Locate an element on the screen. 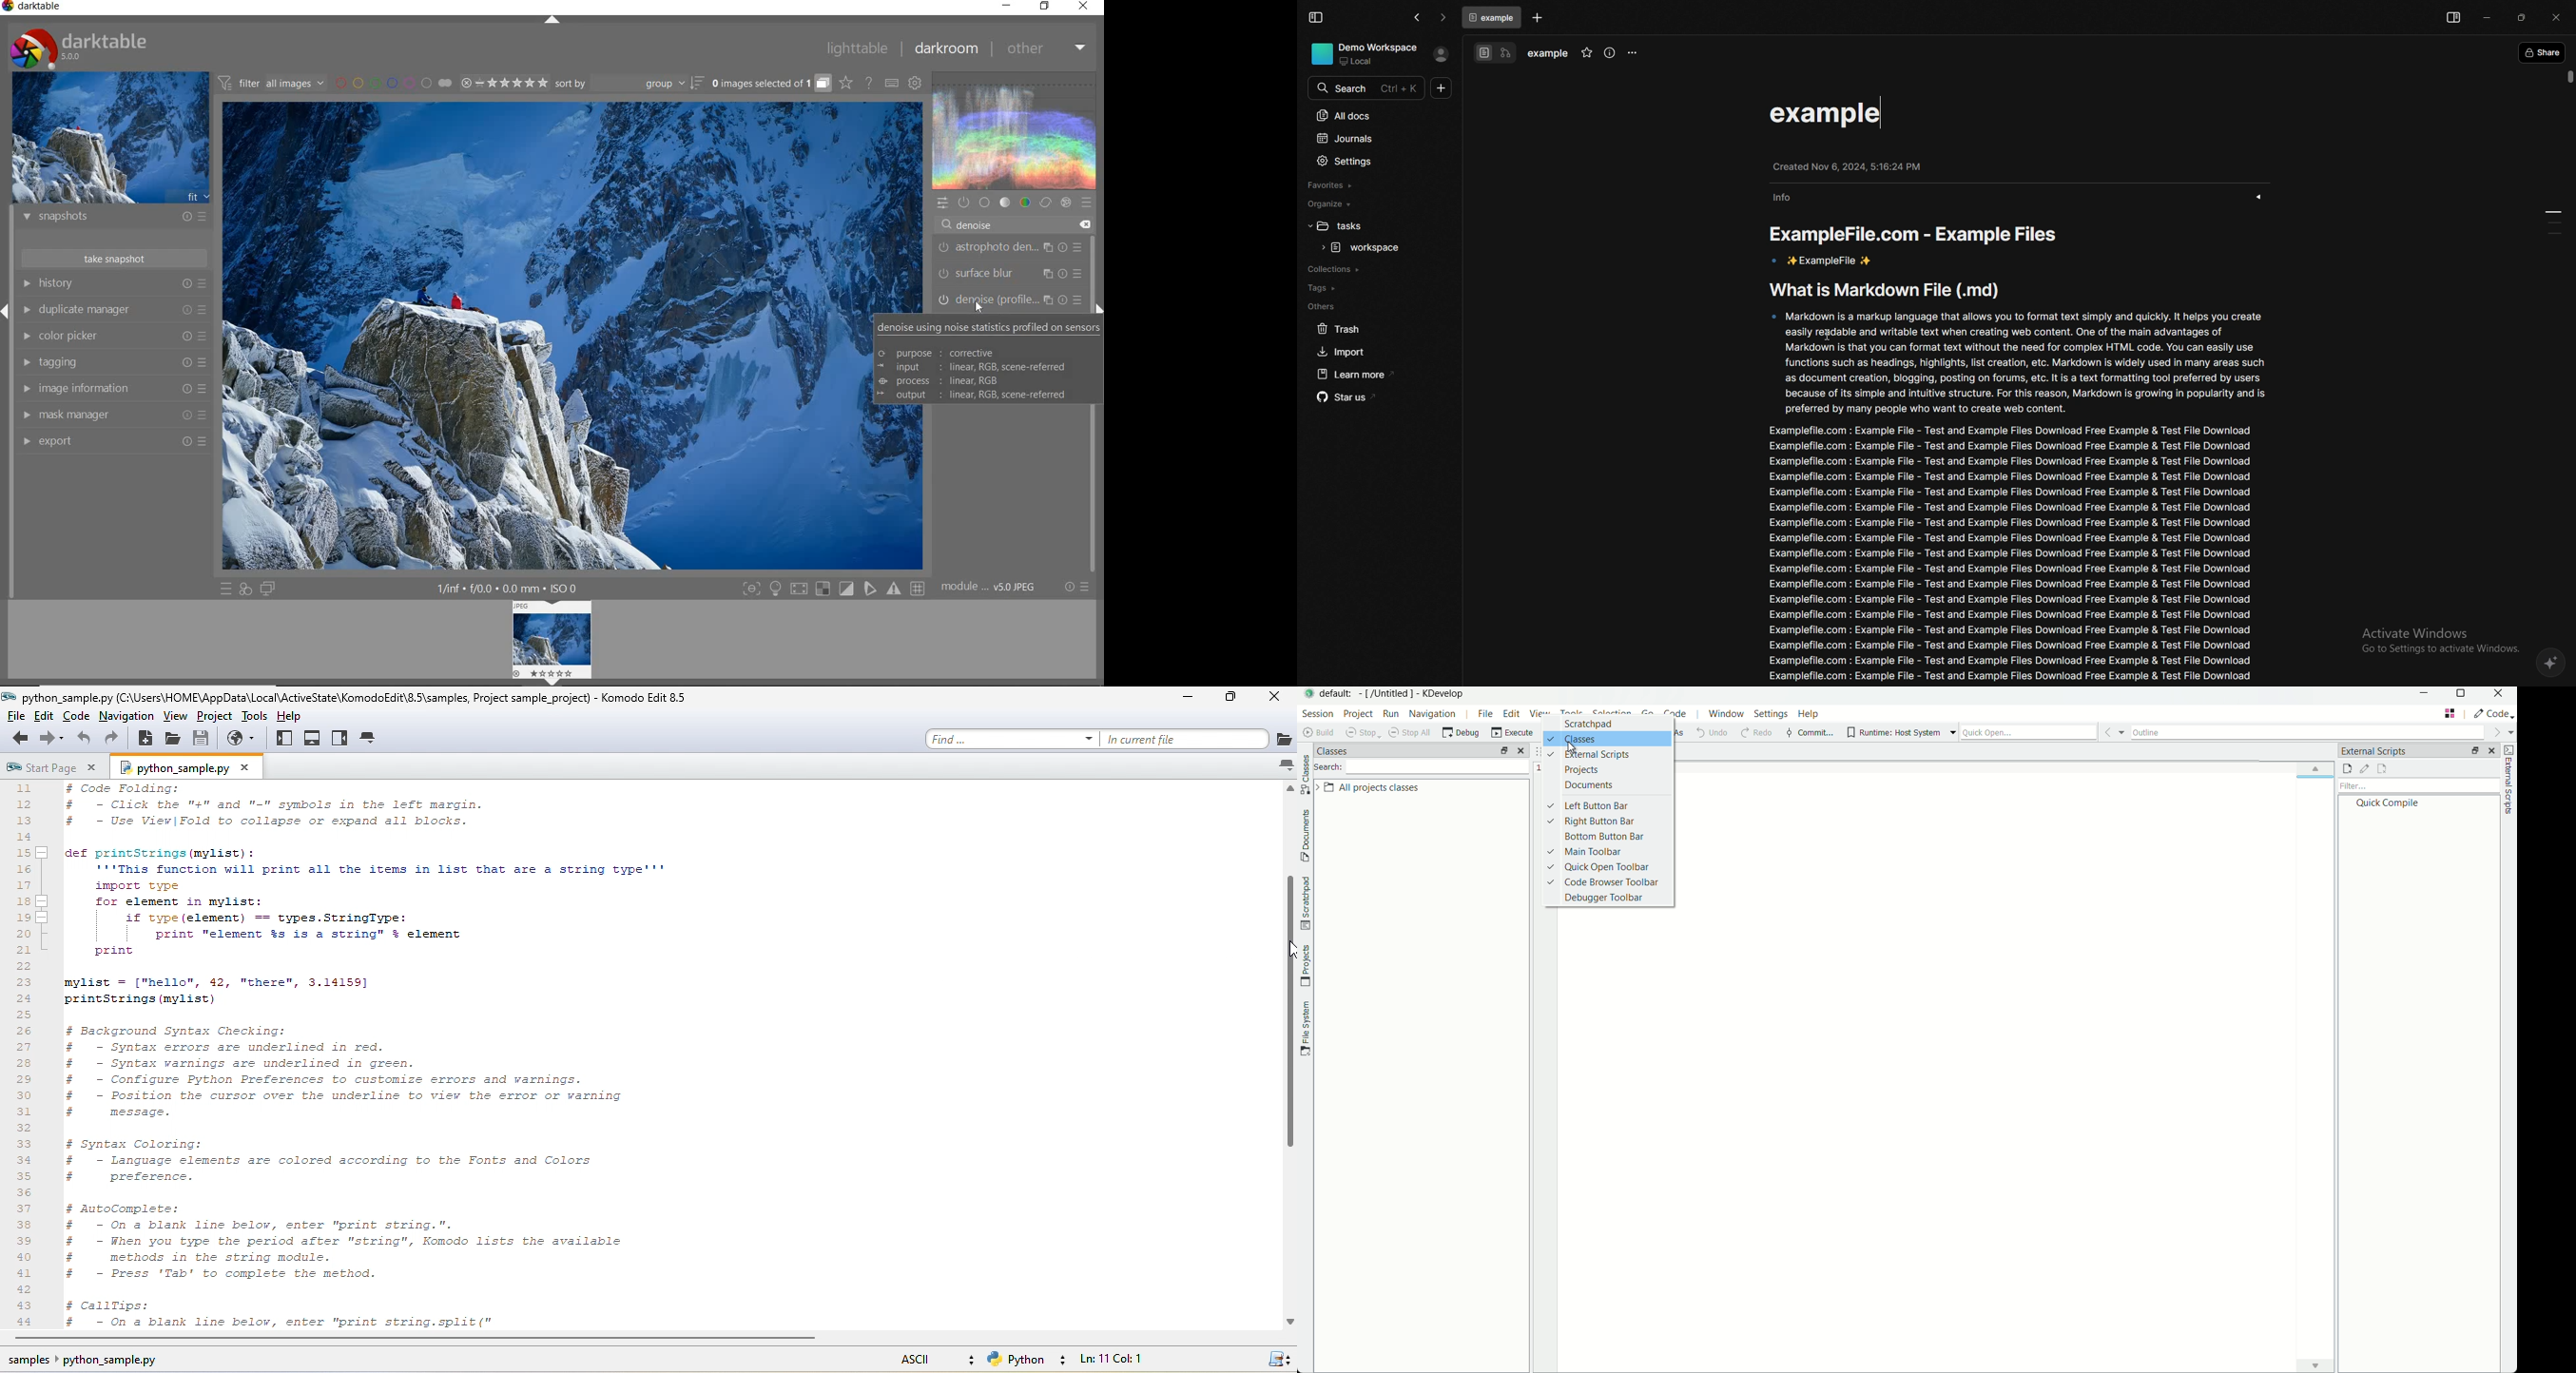 The height and width of the screenshot is (1400, 2576). denoise using noise statistics profiled on sensors
© purpose : corrective

~ input linear, RGB, scene-referred

@ process : linear, RGB

= output : linear, RGB, scene-referred is located at coordinates (988, 362).